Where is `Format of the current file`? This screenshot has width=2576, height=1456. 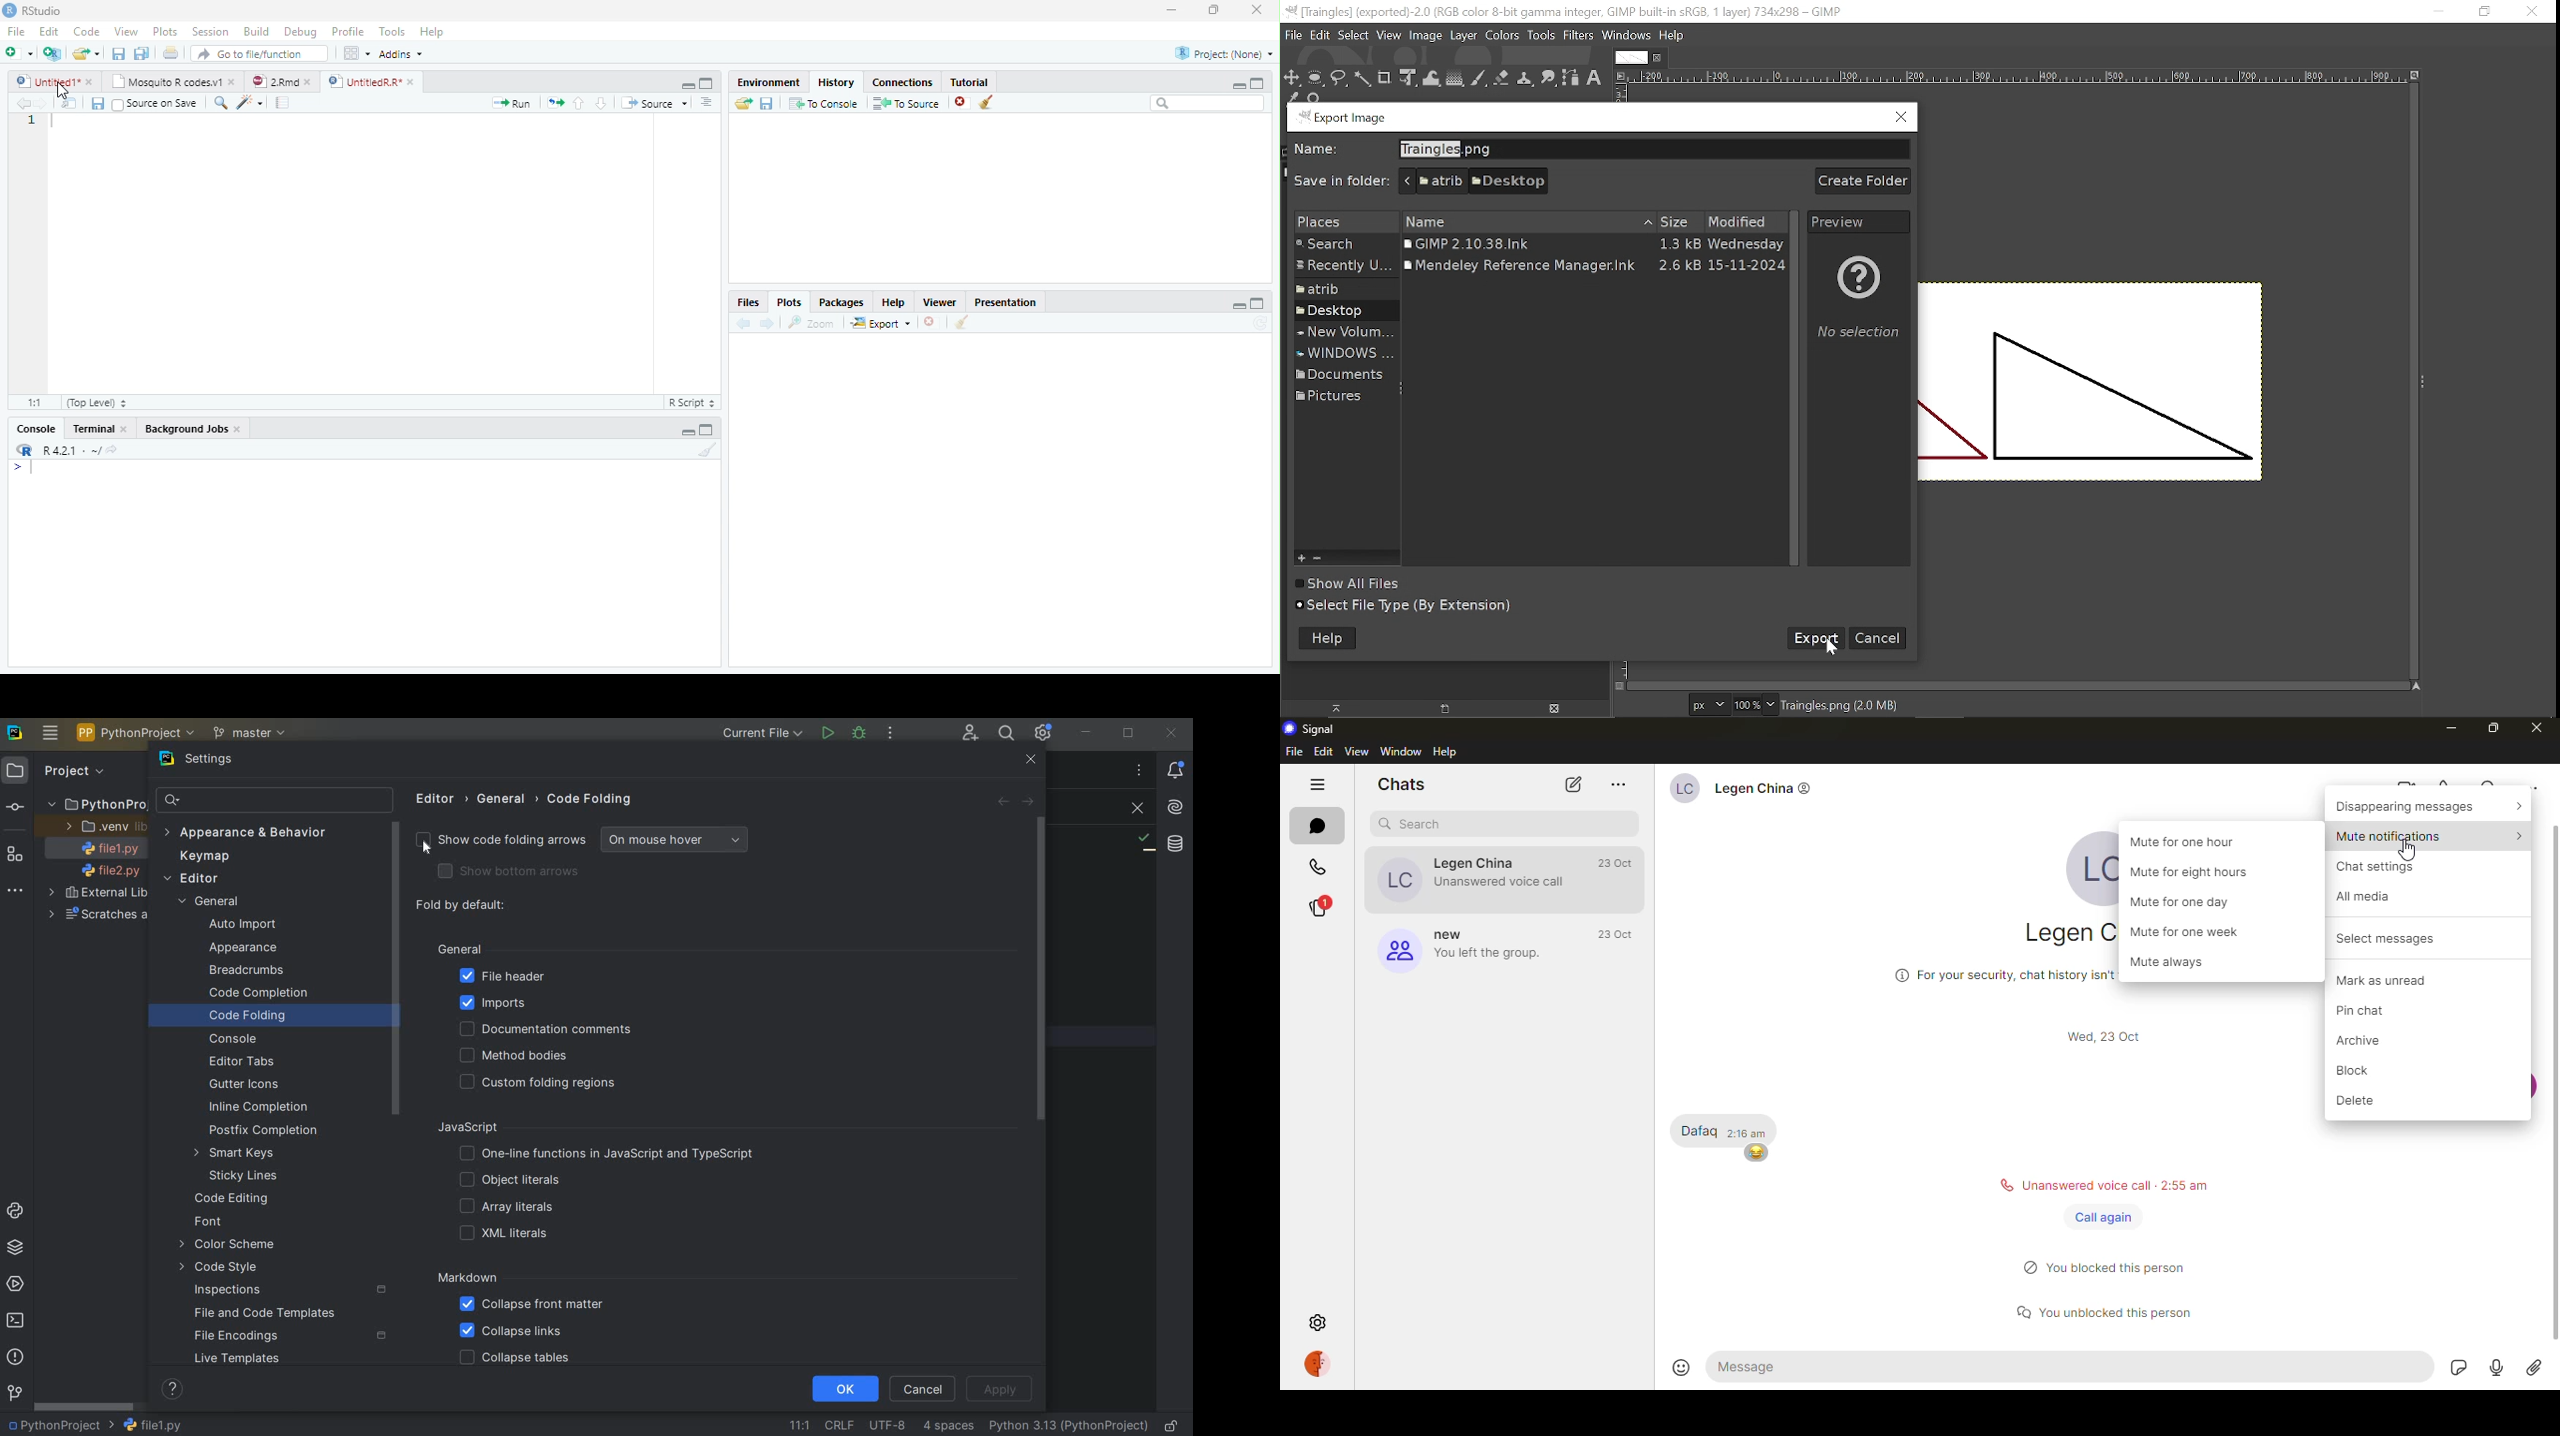 Format of the current file is located at coordinates (1839, 704).